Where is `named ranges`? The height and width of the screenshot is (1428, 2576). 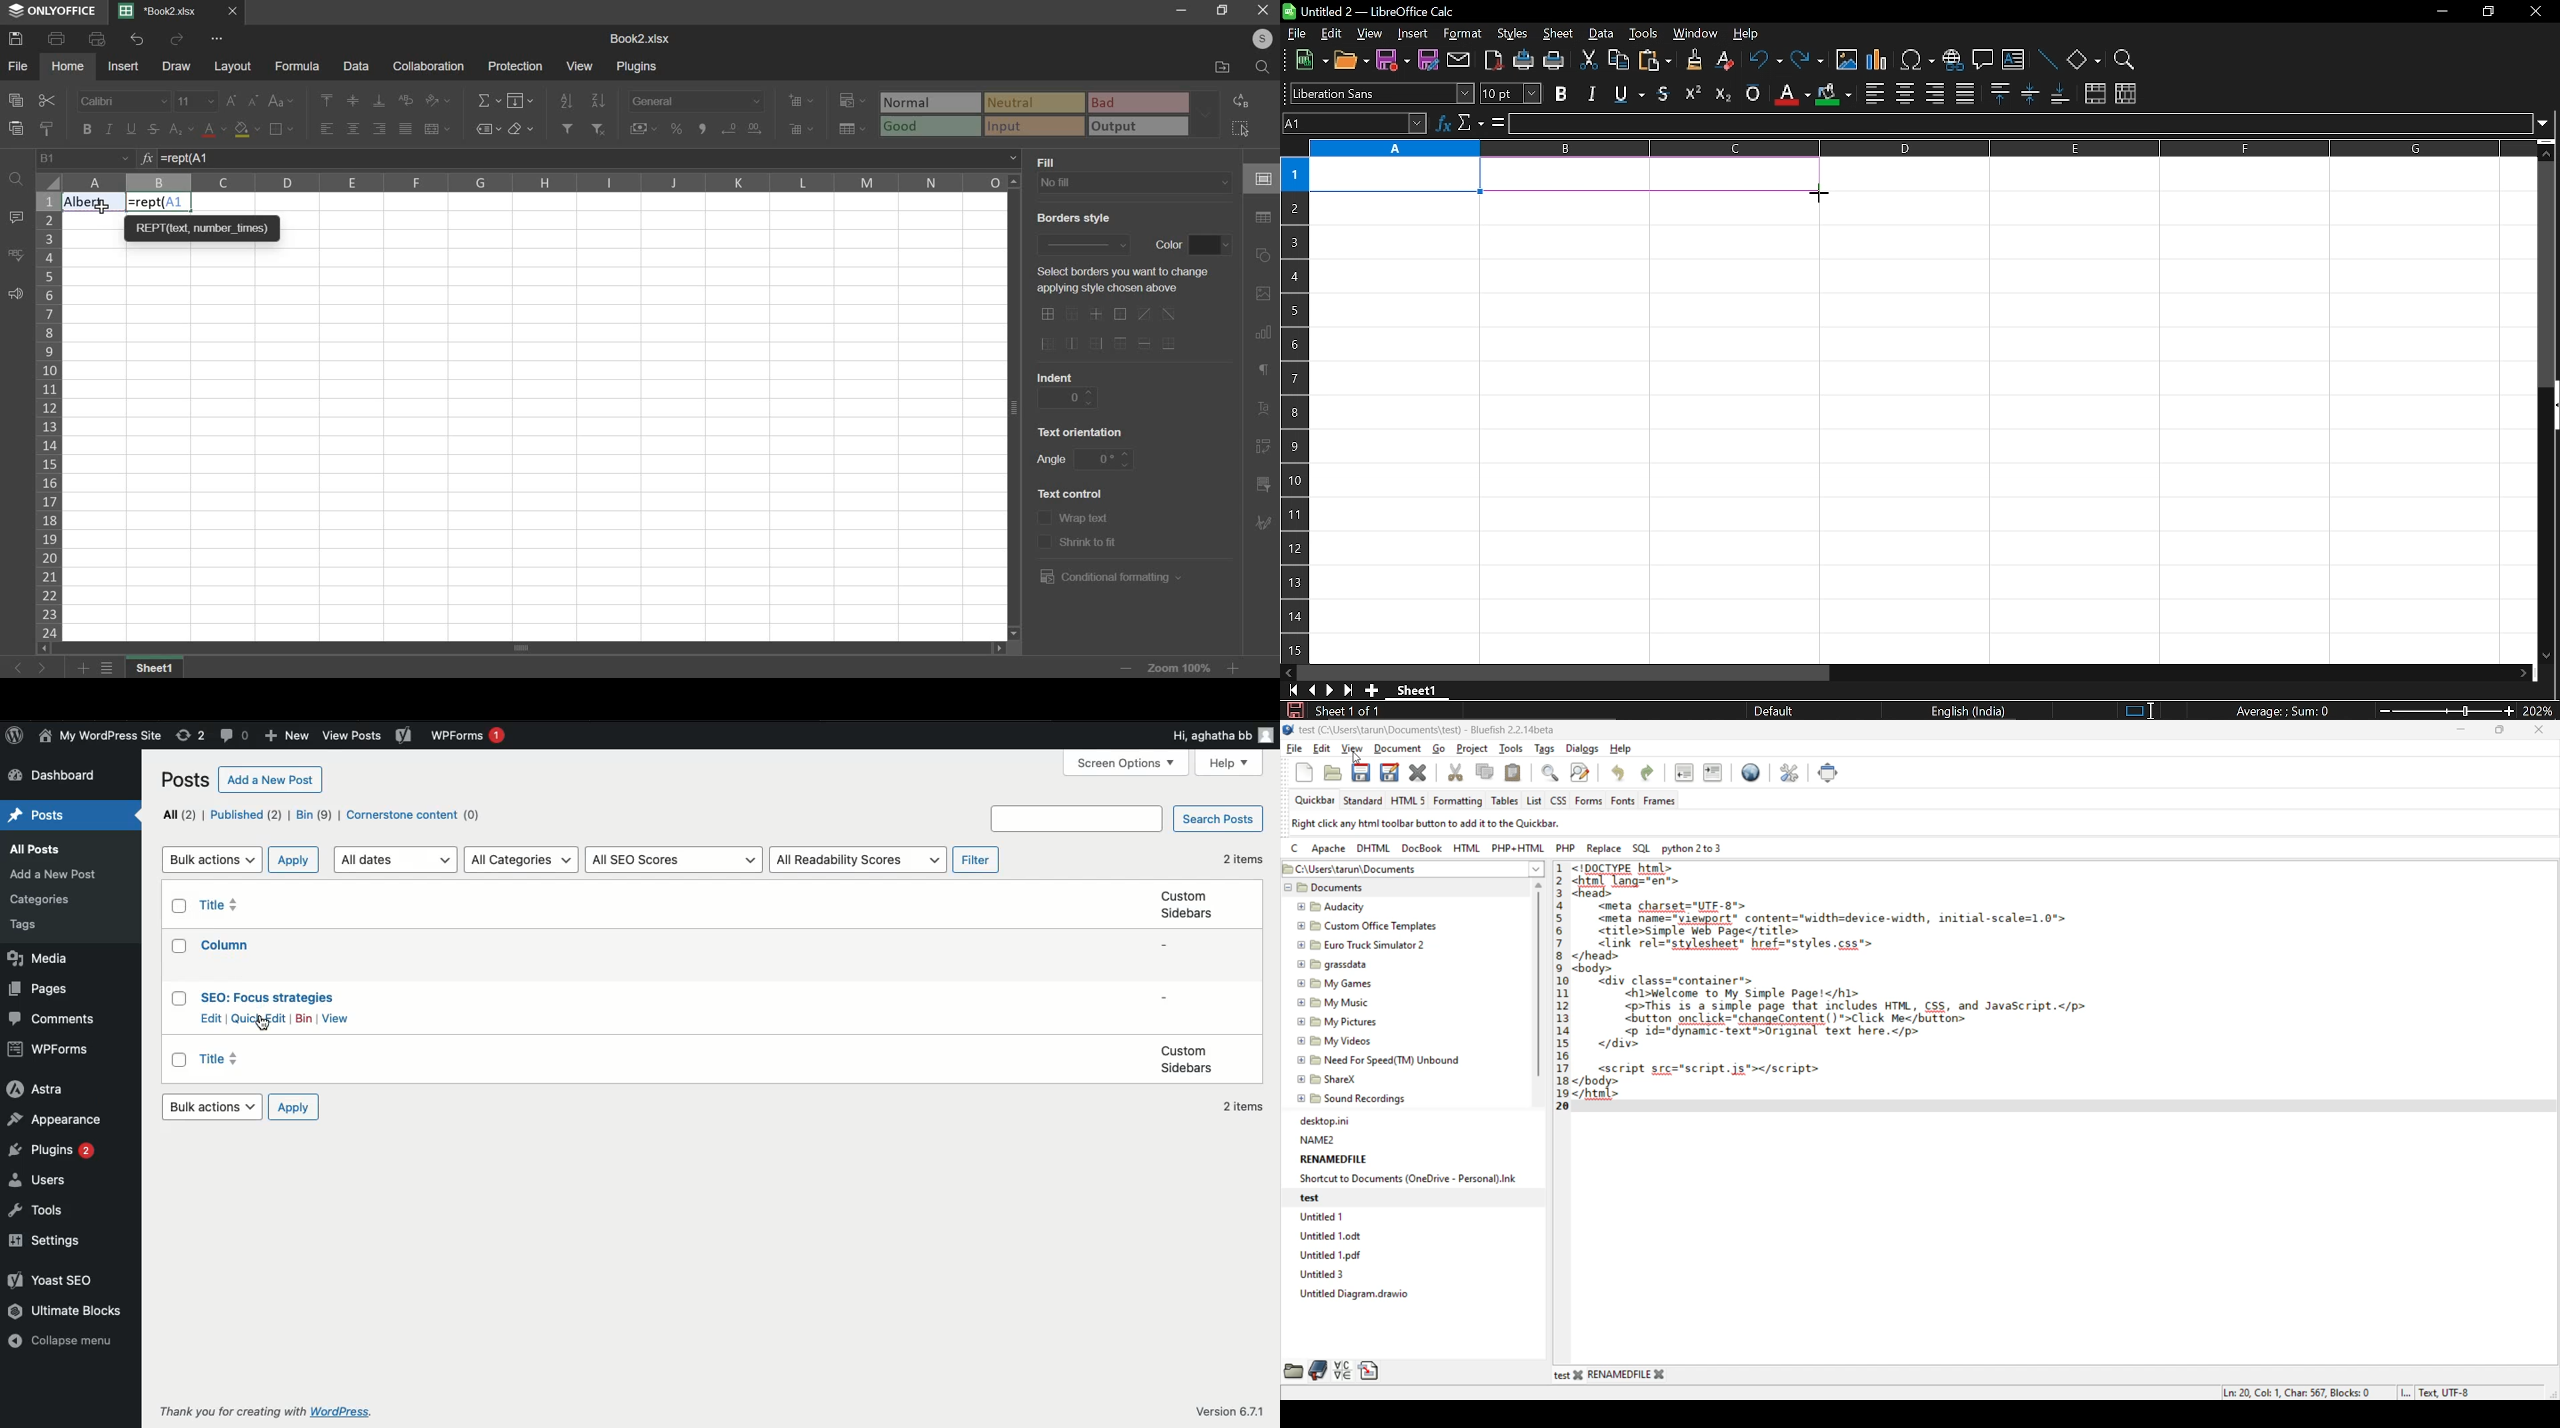 named ranges is located at coordinates (487, 129).